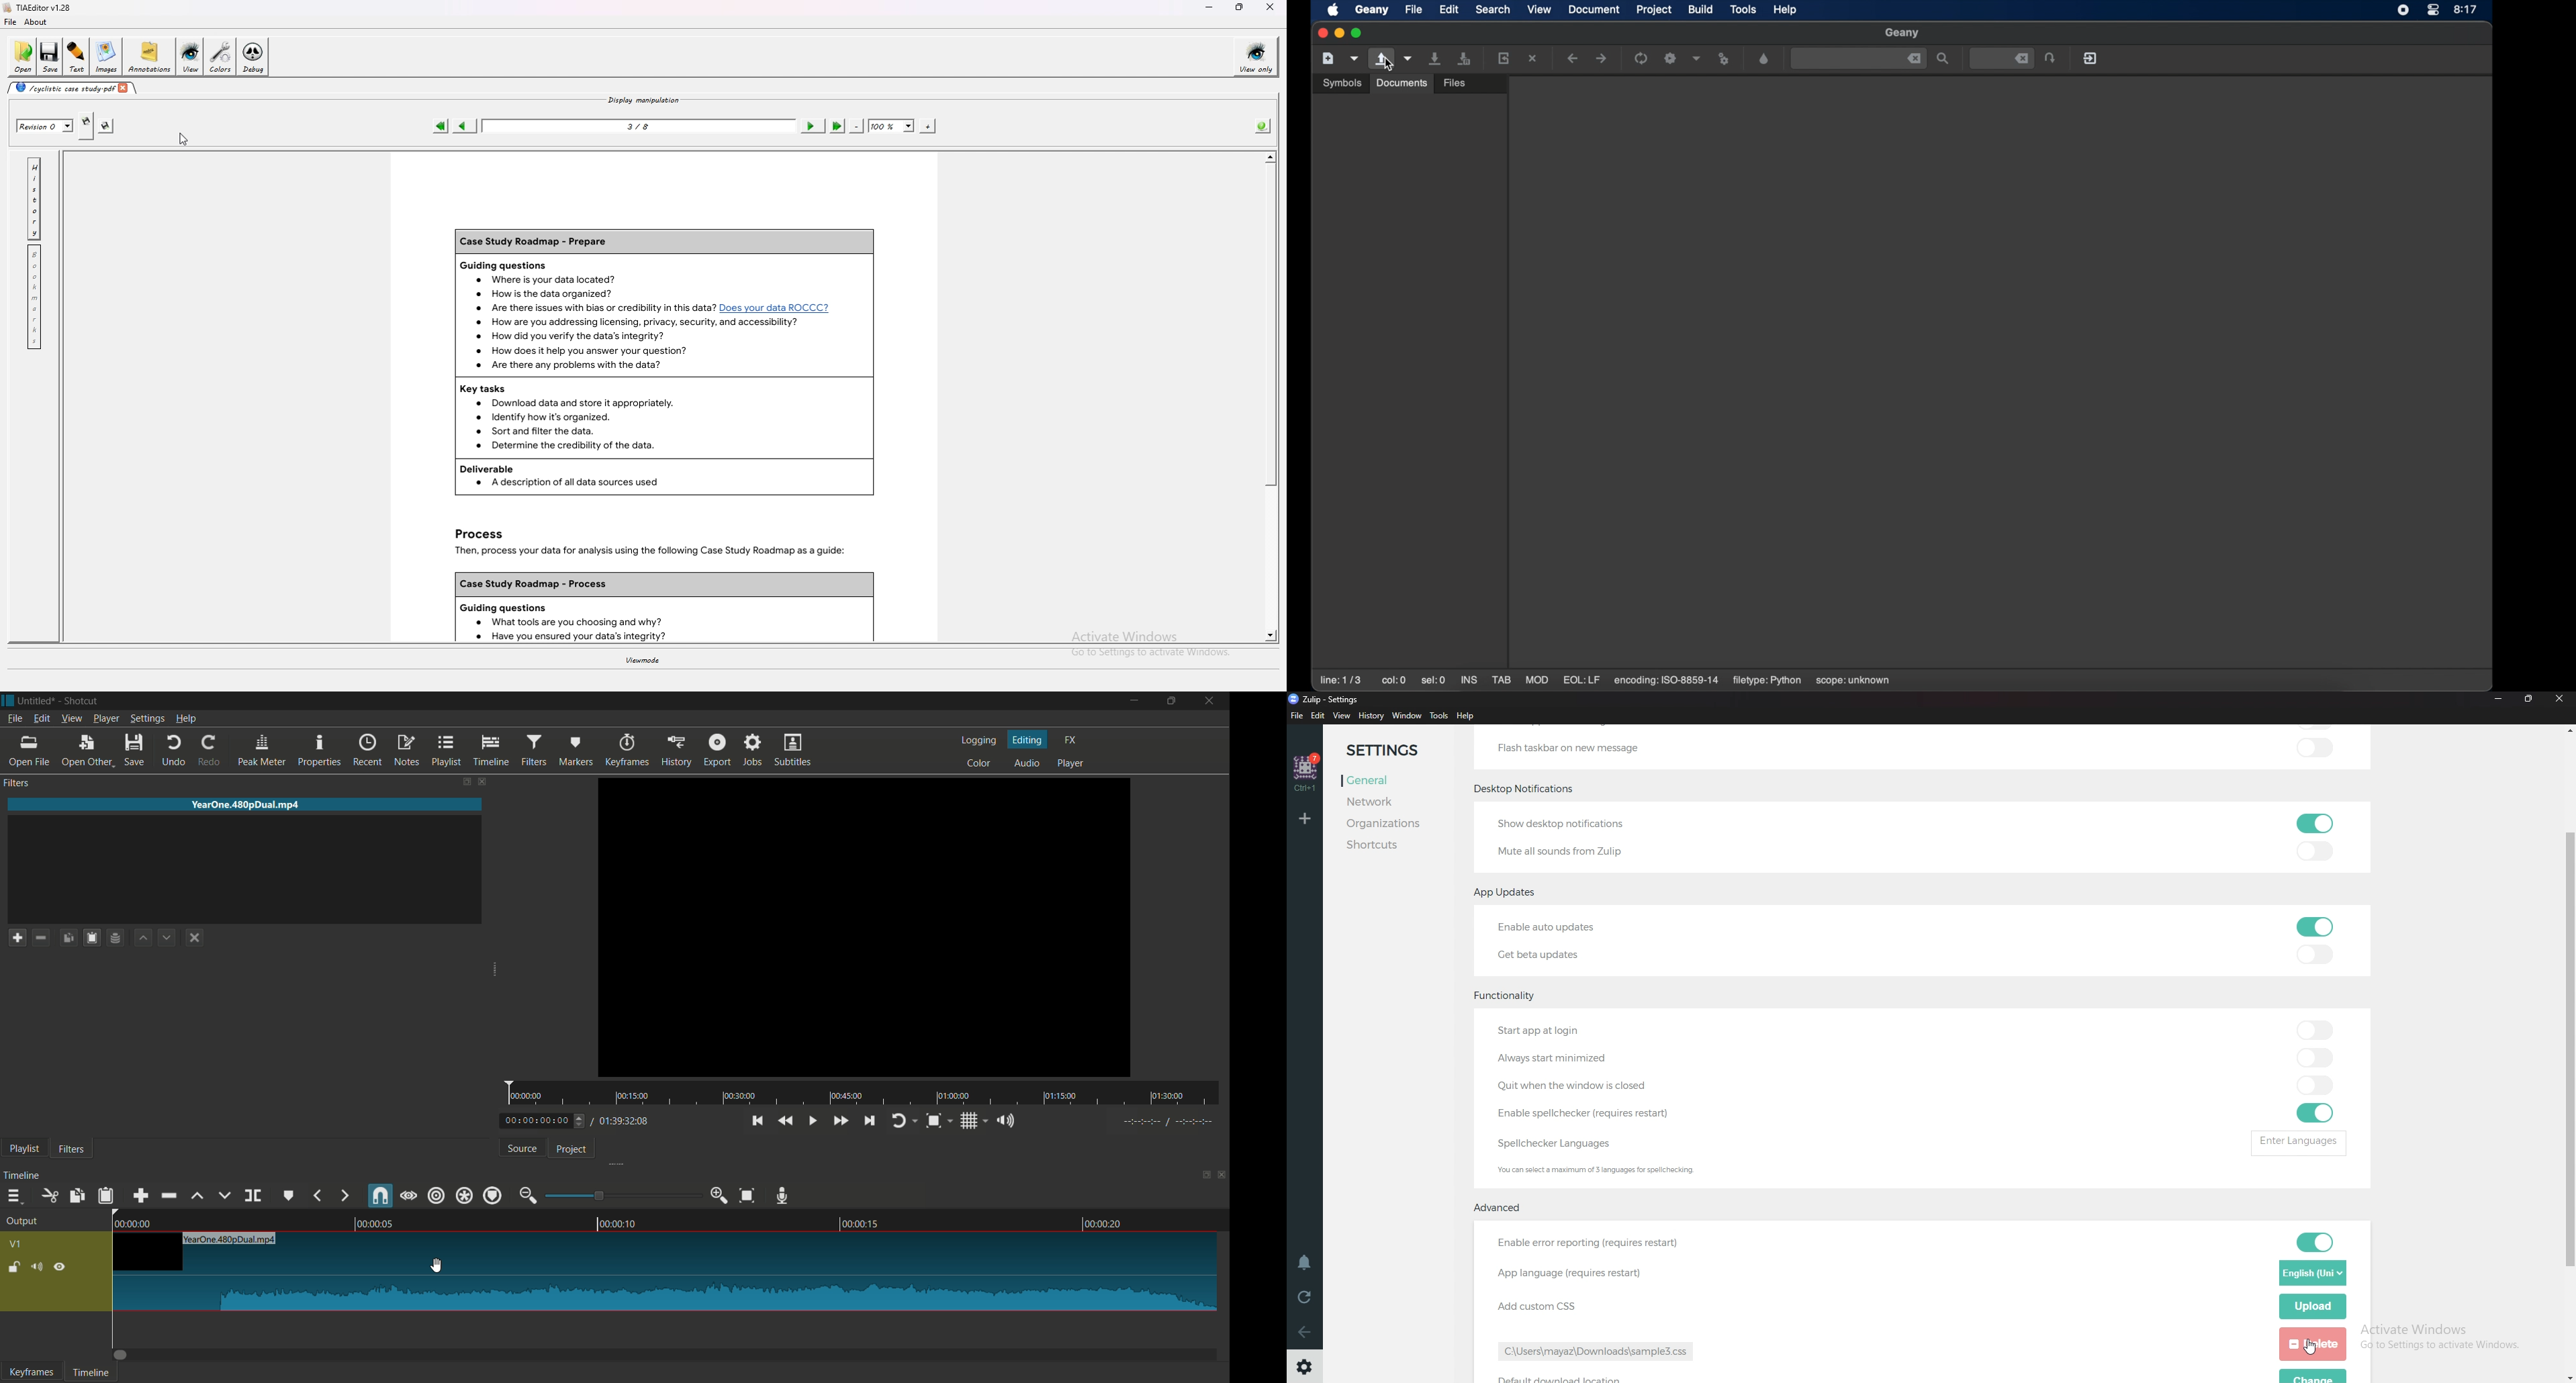 The image size is (2576, 1400). Describe the element at coordinates (1387, 781) in the screenshot. I see `General` at that location.